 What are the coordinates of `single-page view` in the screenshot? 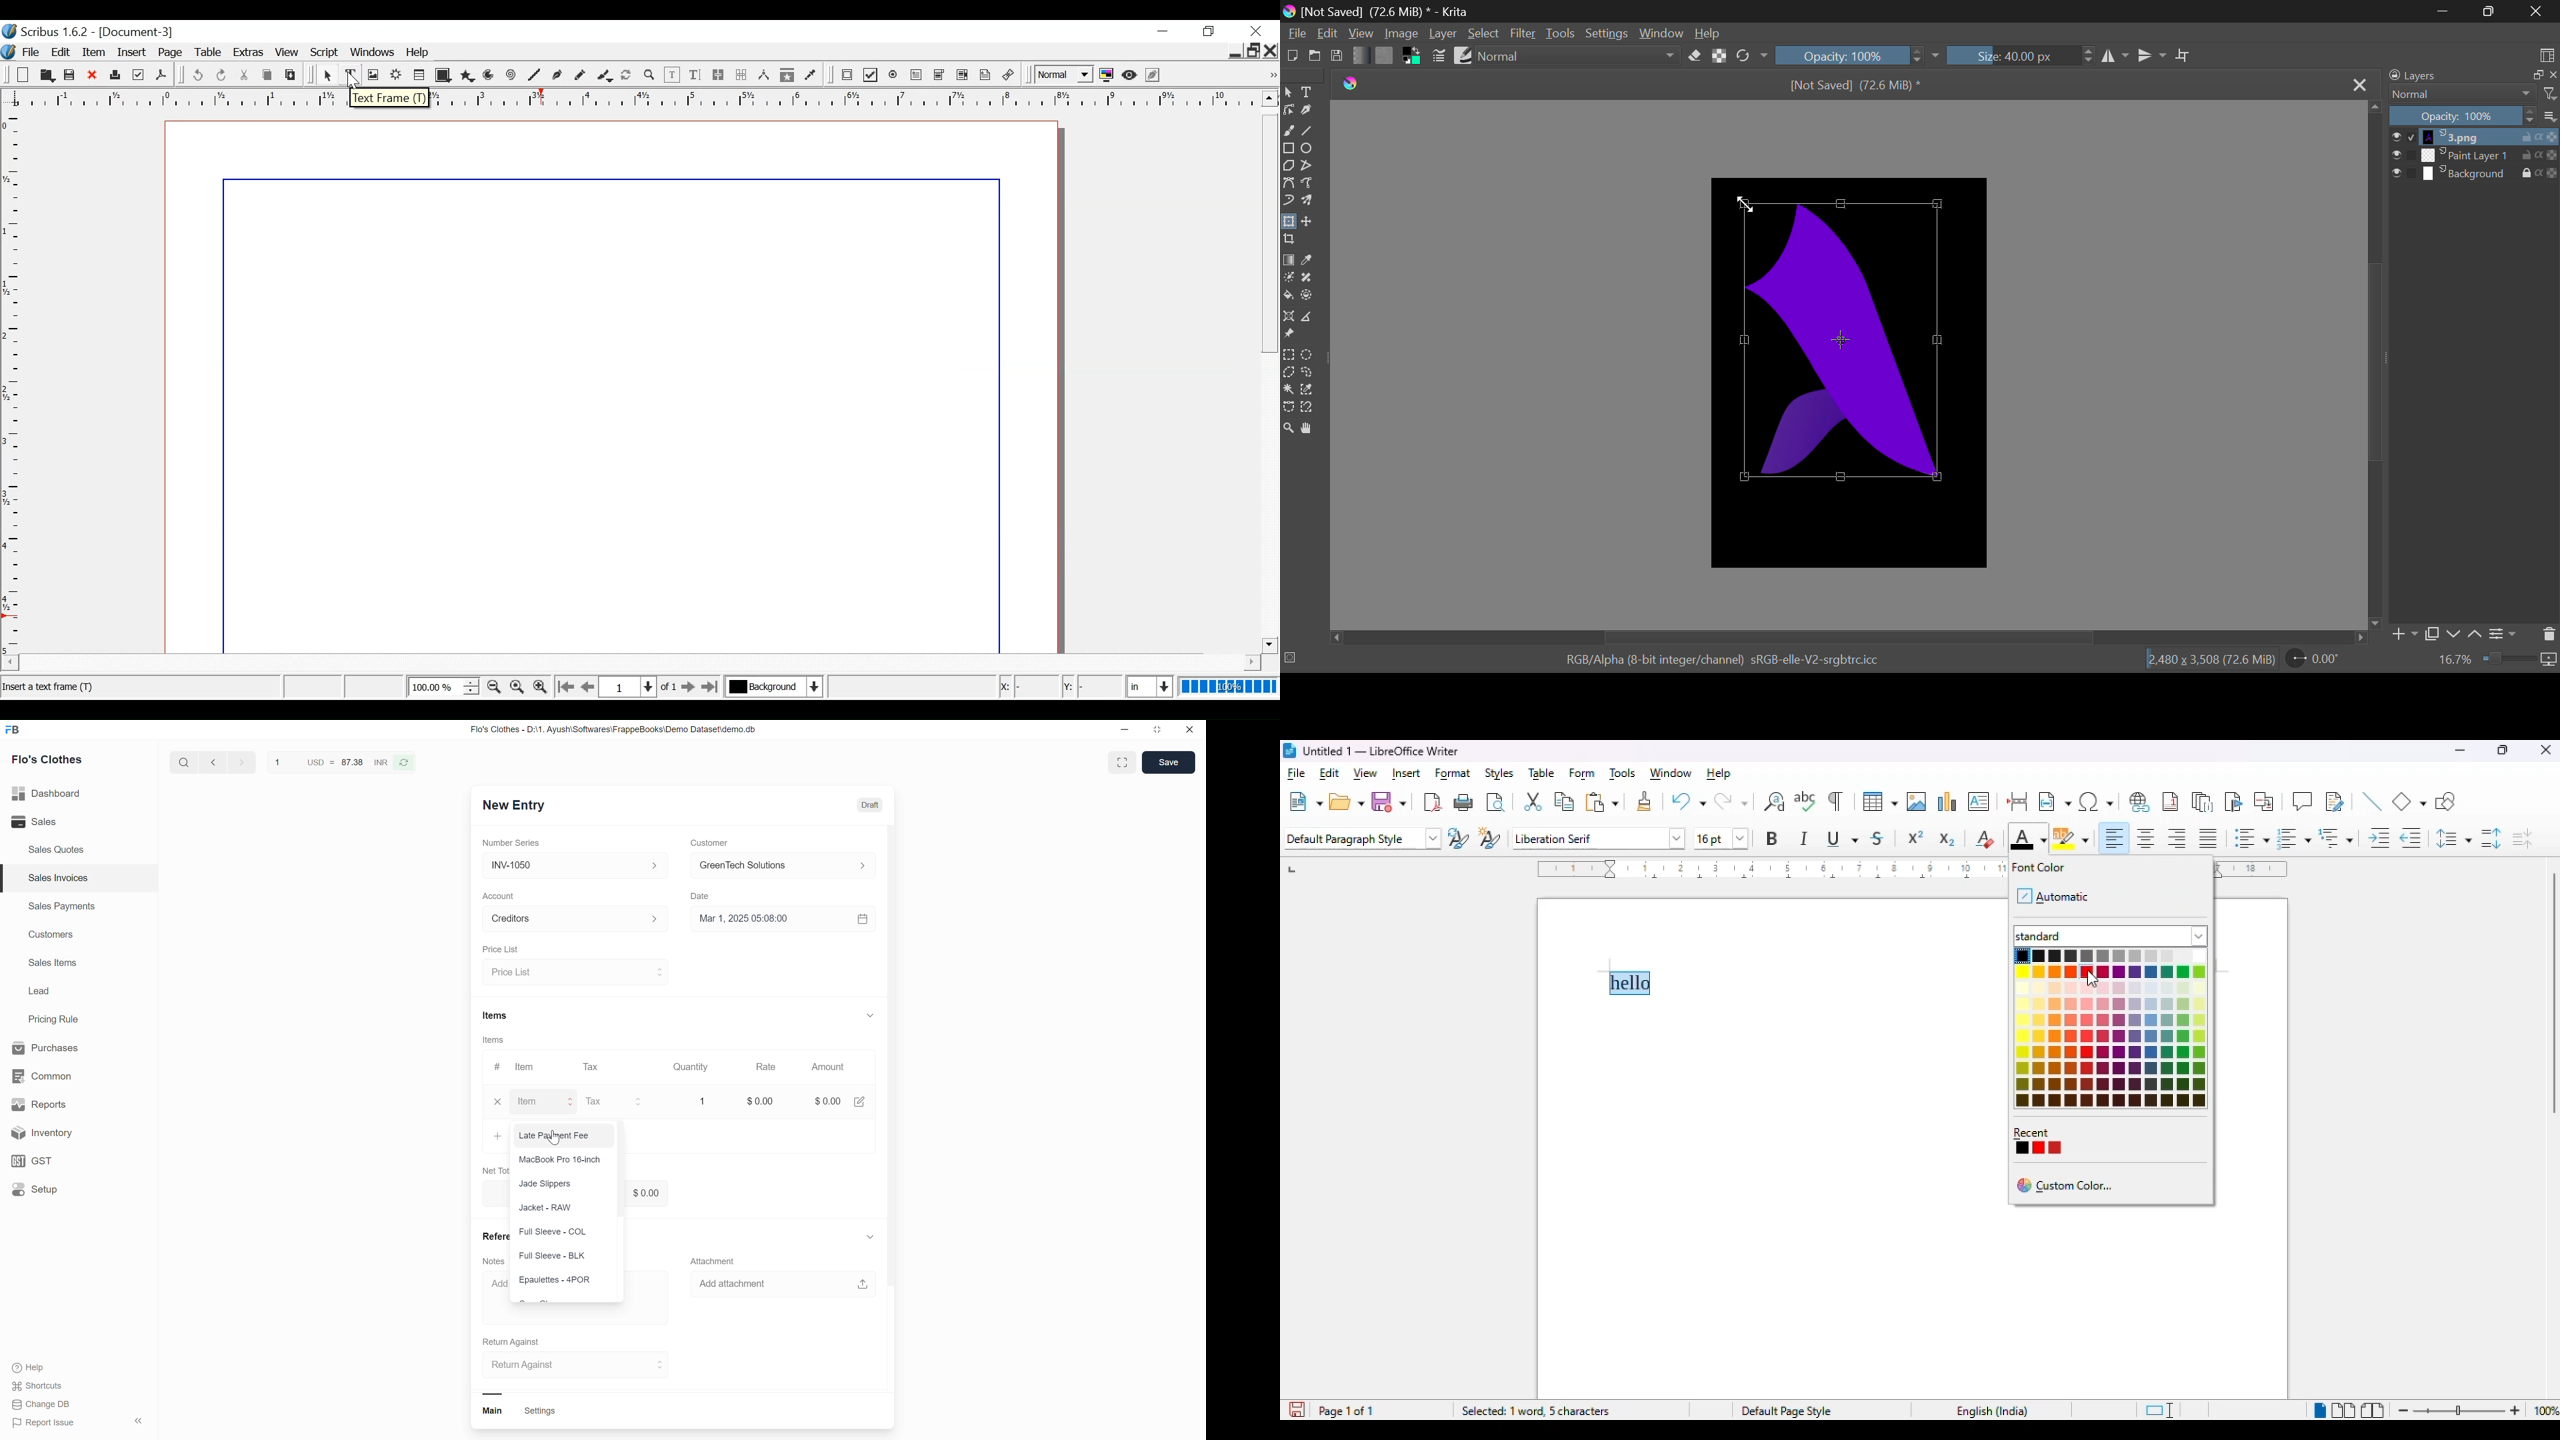 It's located at (2318, 1411).